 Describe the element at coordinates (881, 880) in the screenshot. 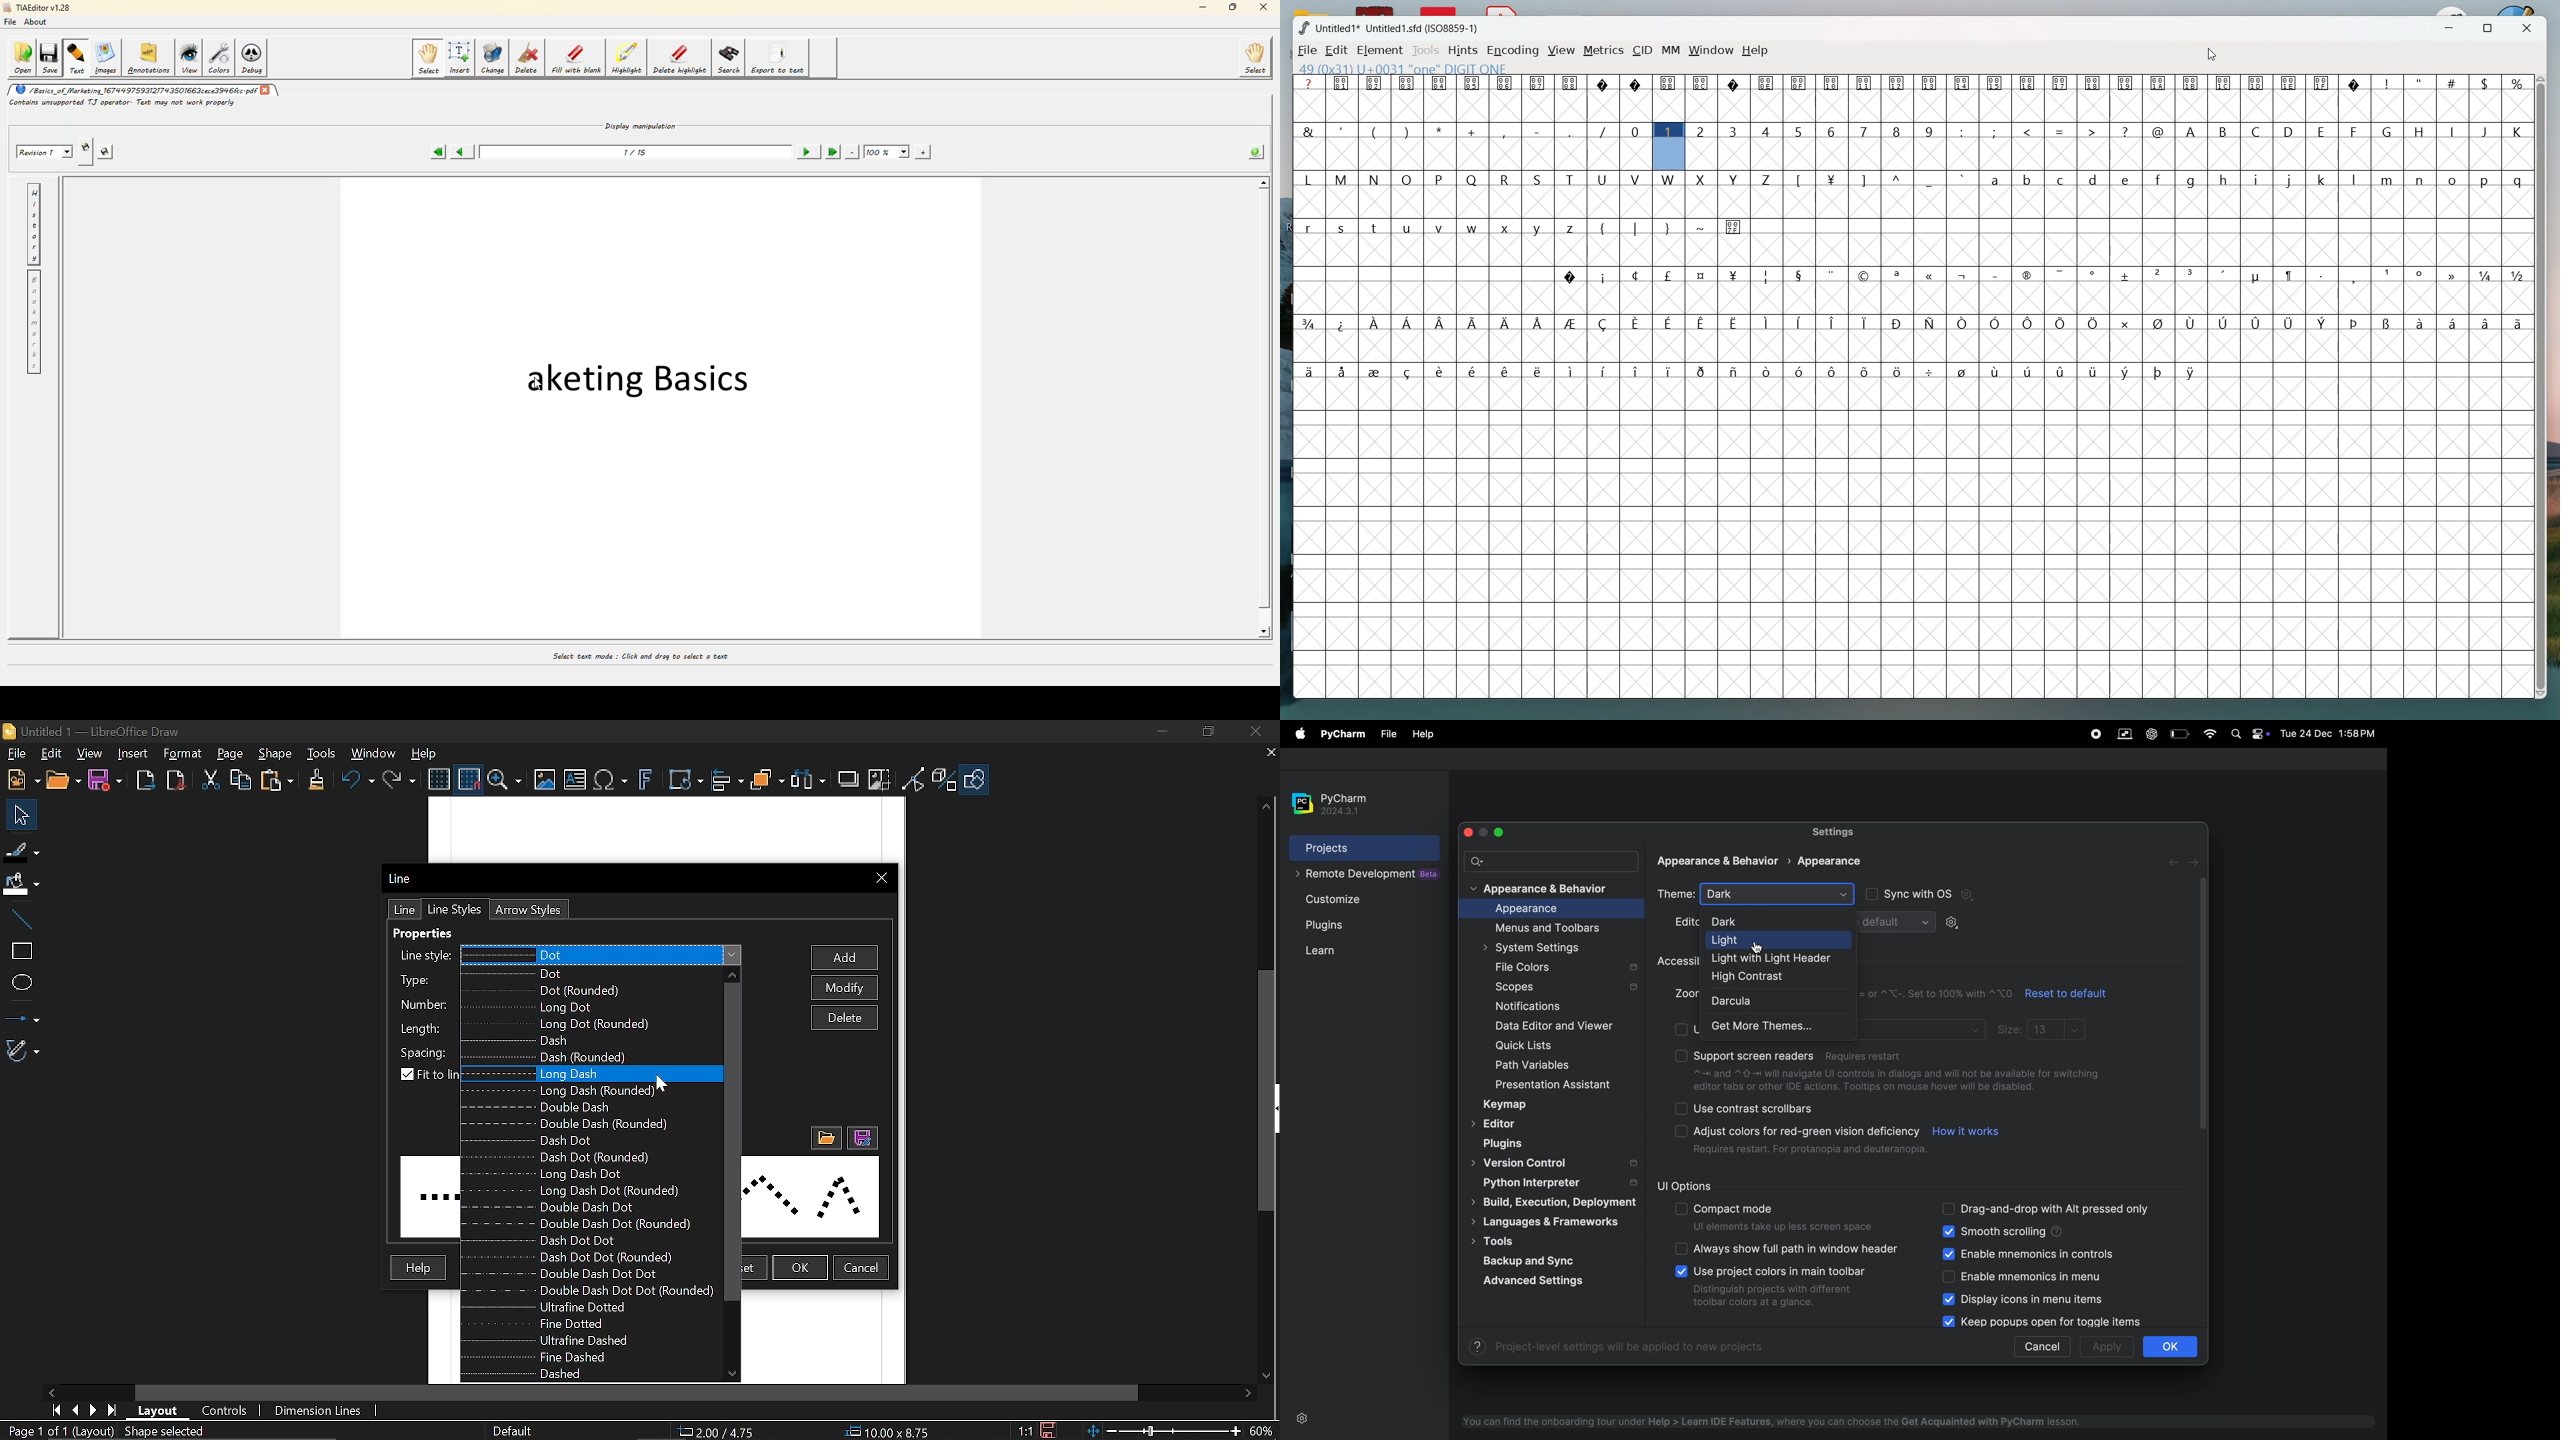

I see `Close` at that location.